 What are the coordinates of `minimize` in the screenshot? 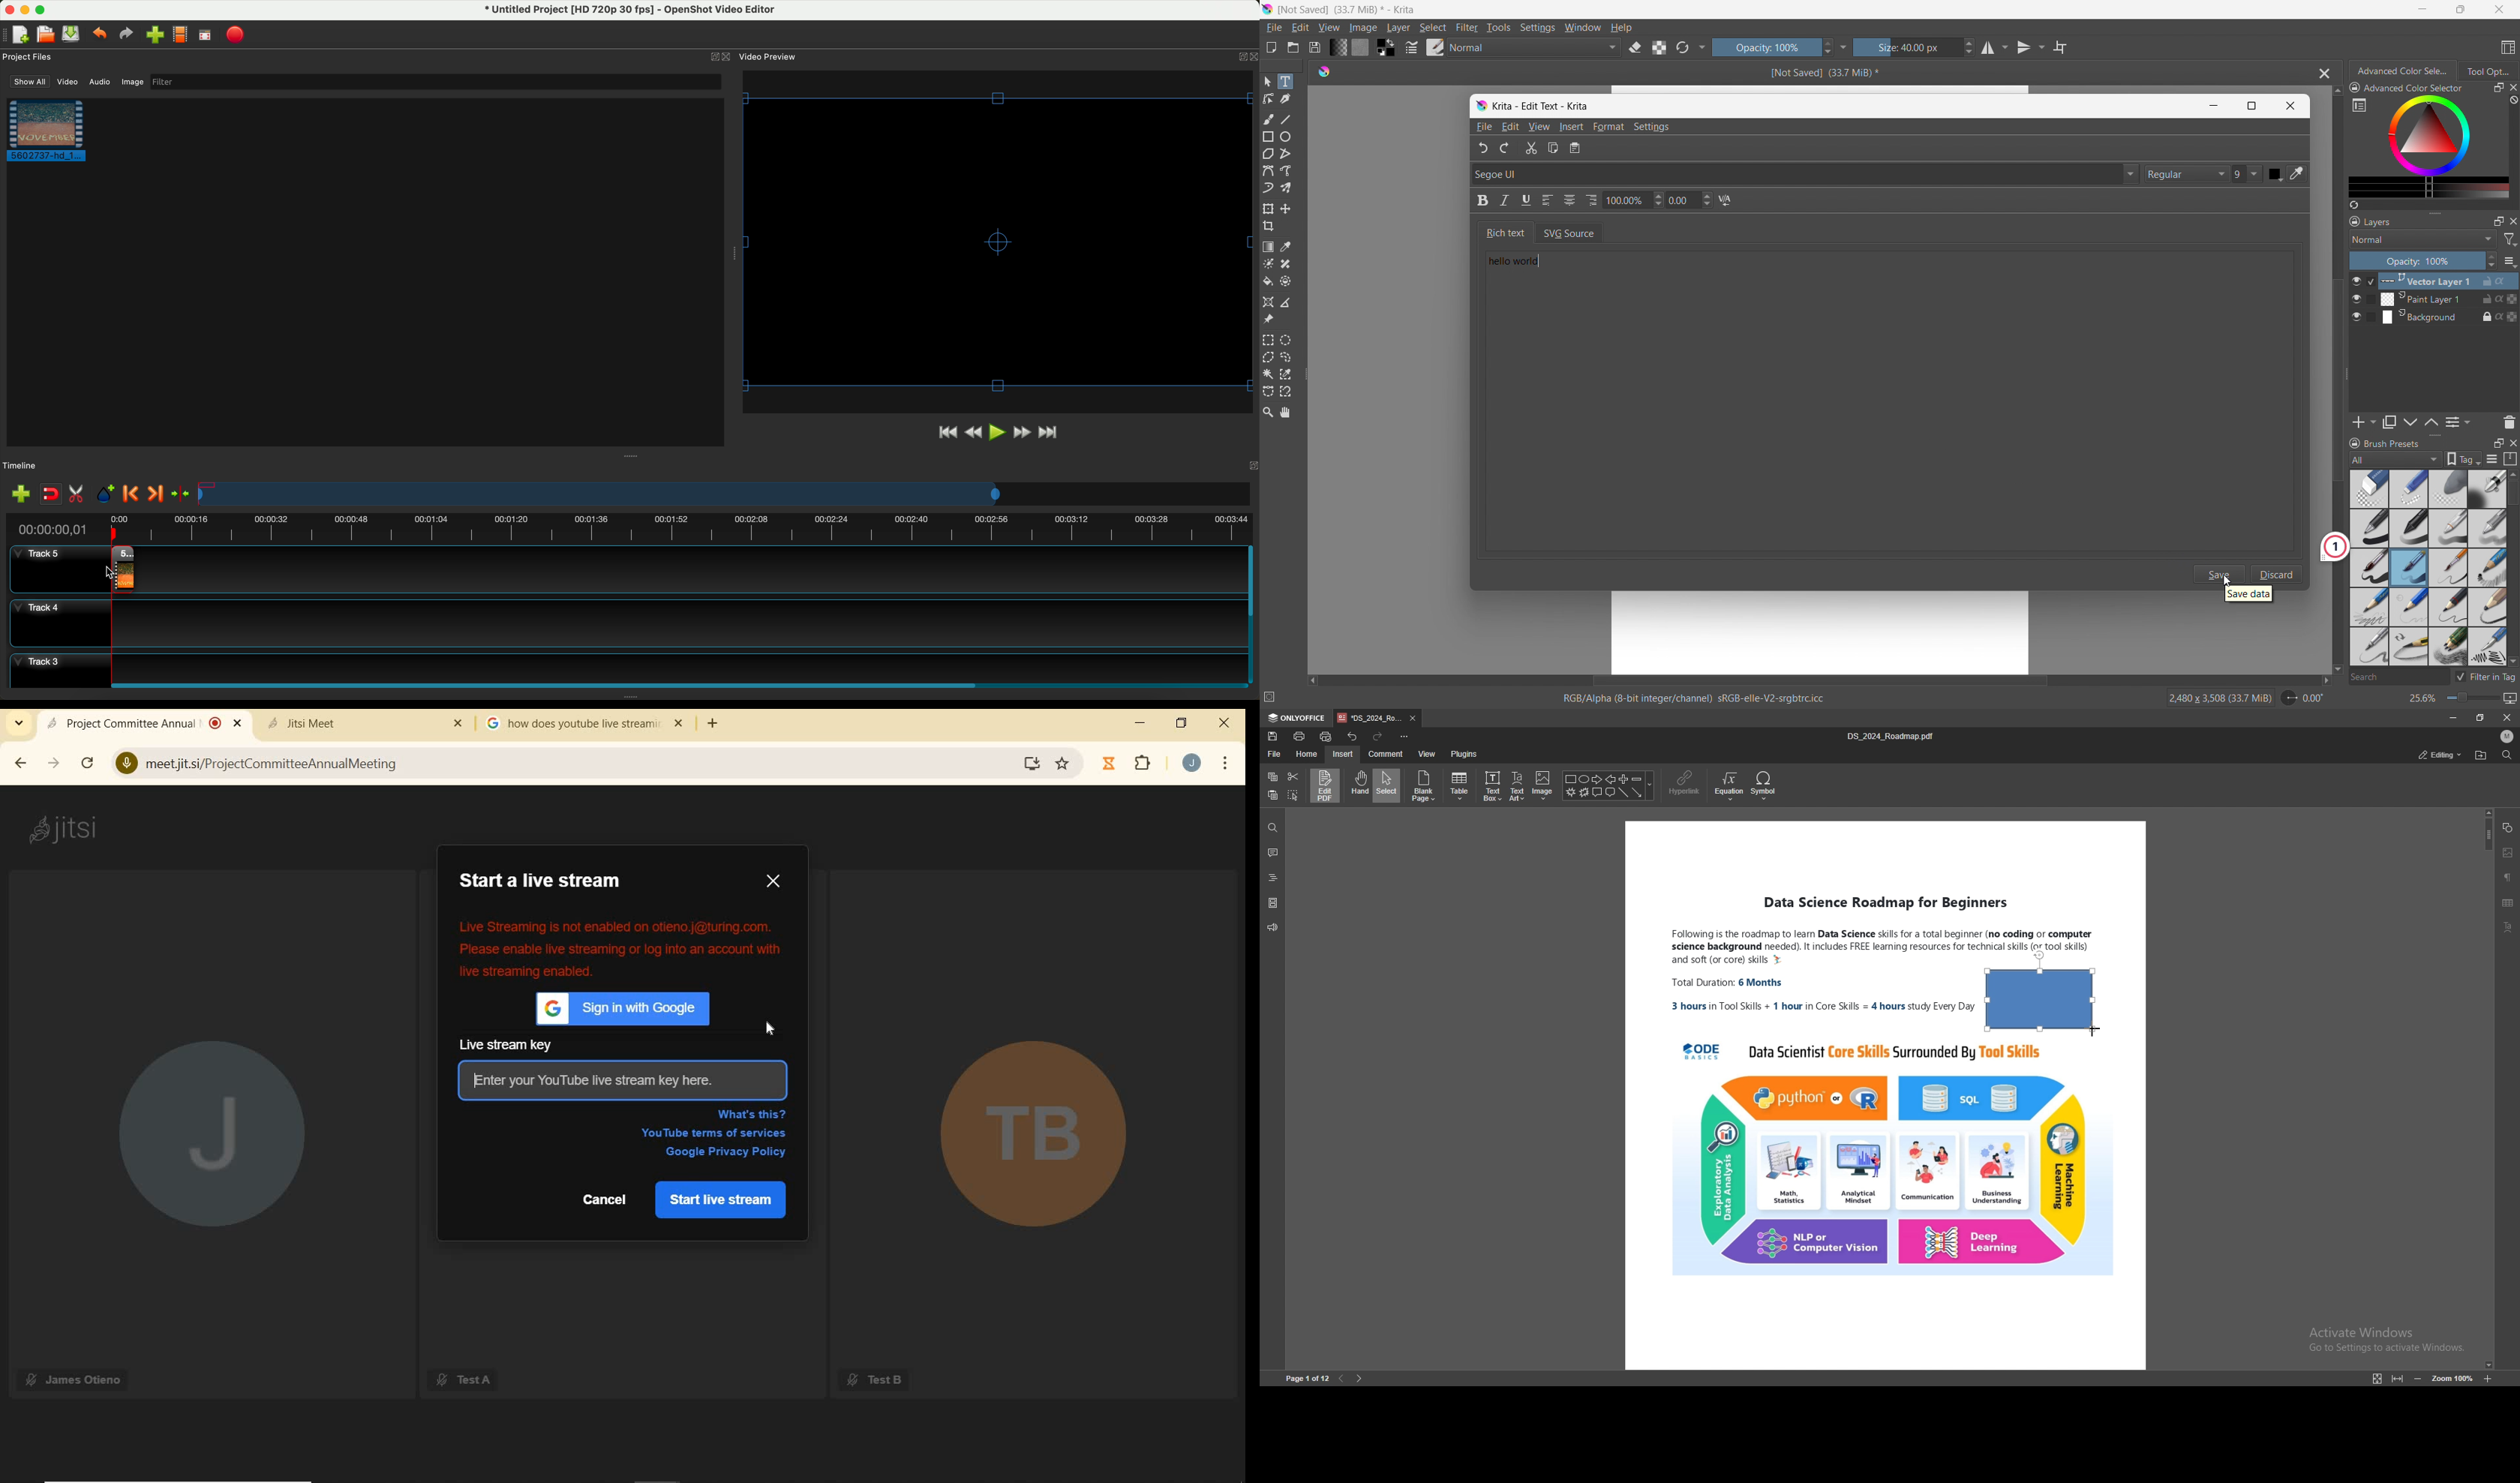 It's located at (2452, 717).